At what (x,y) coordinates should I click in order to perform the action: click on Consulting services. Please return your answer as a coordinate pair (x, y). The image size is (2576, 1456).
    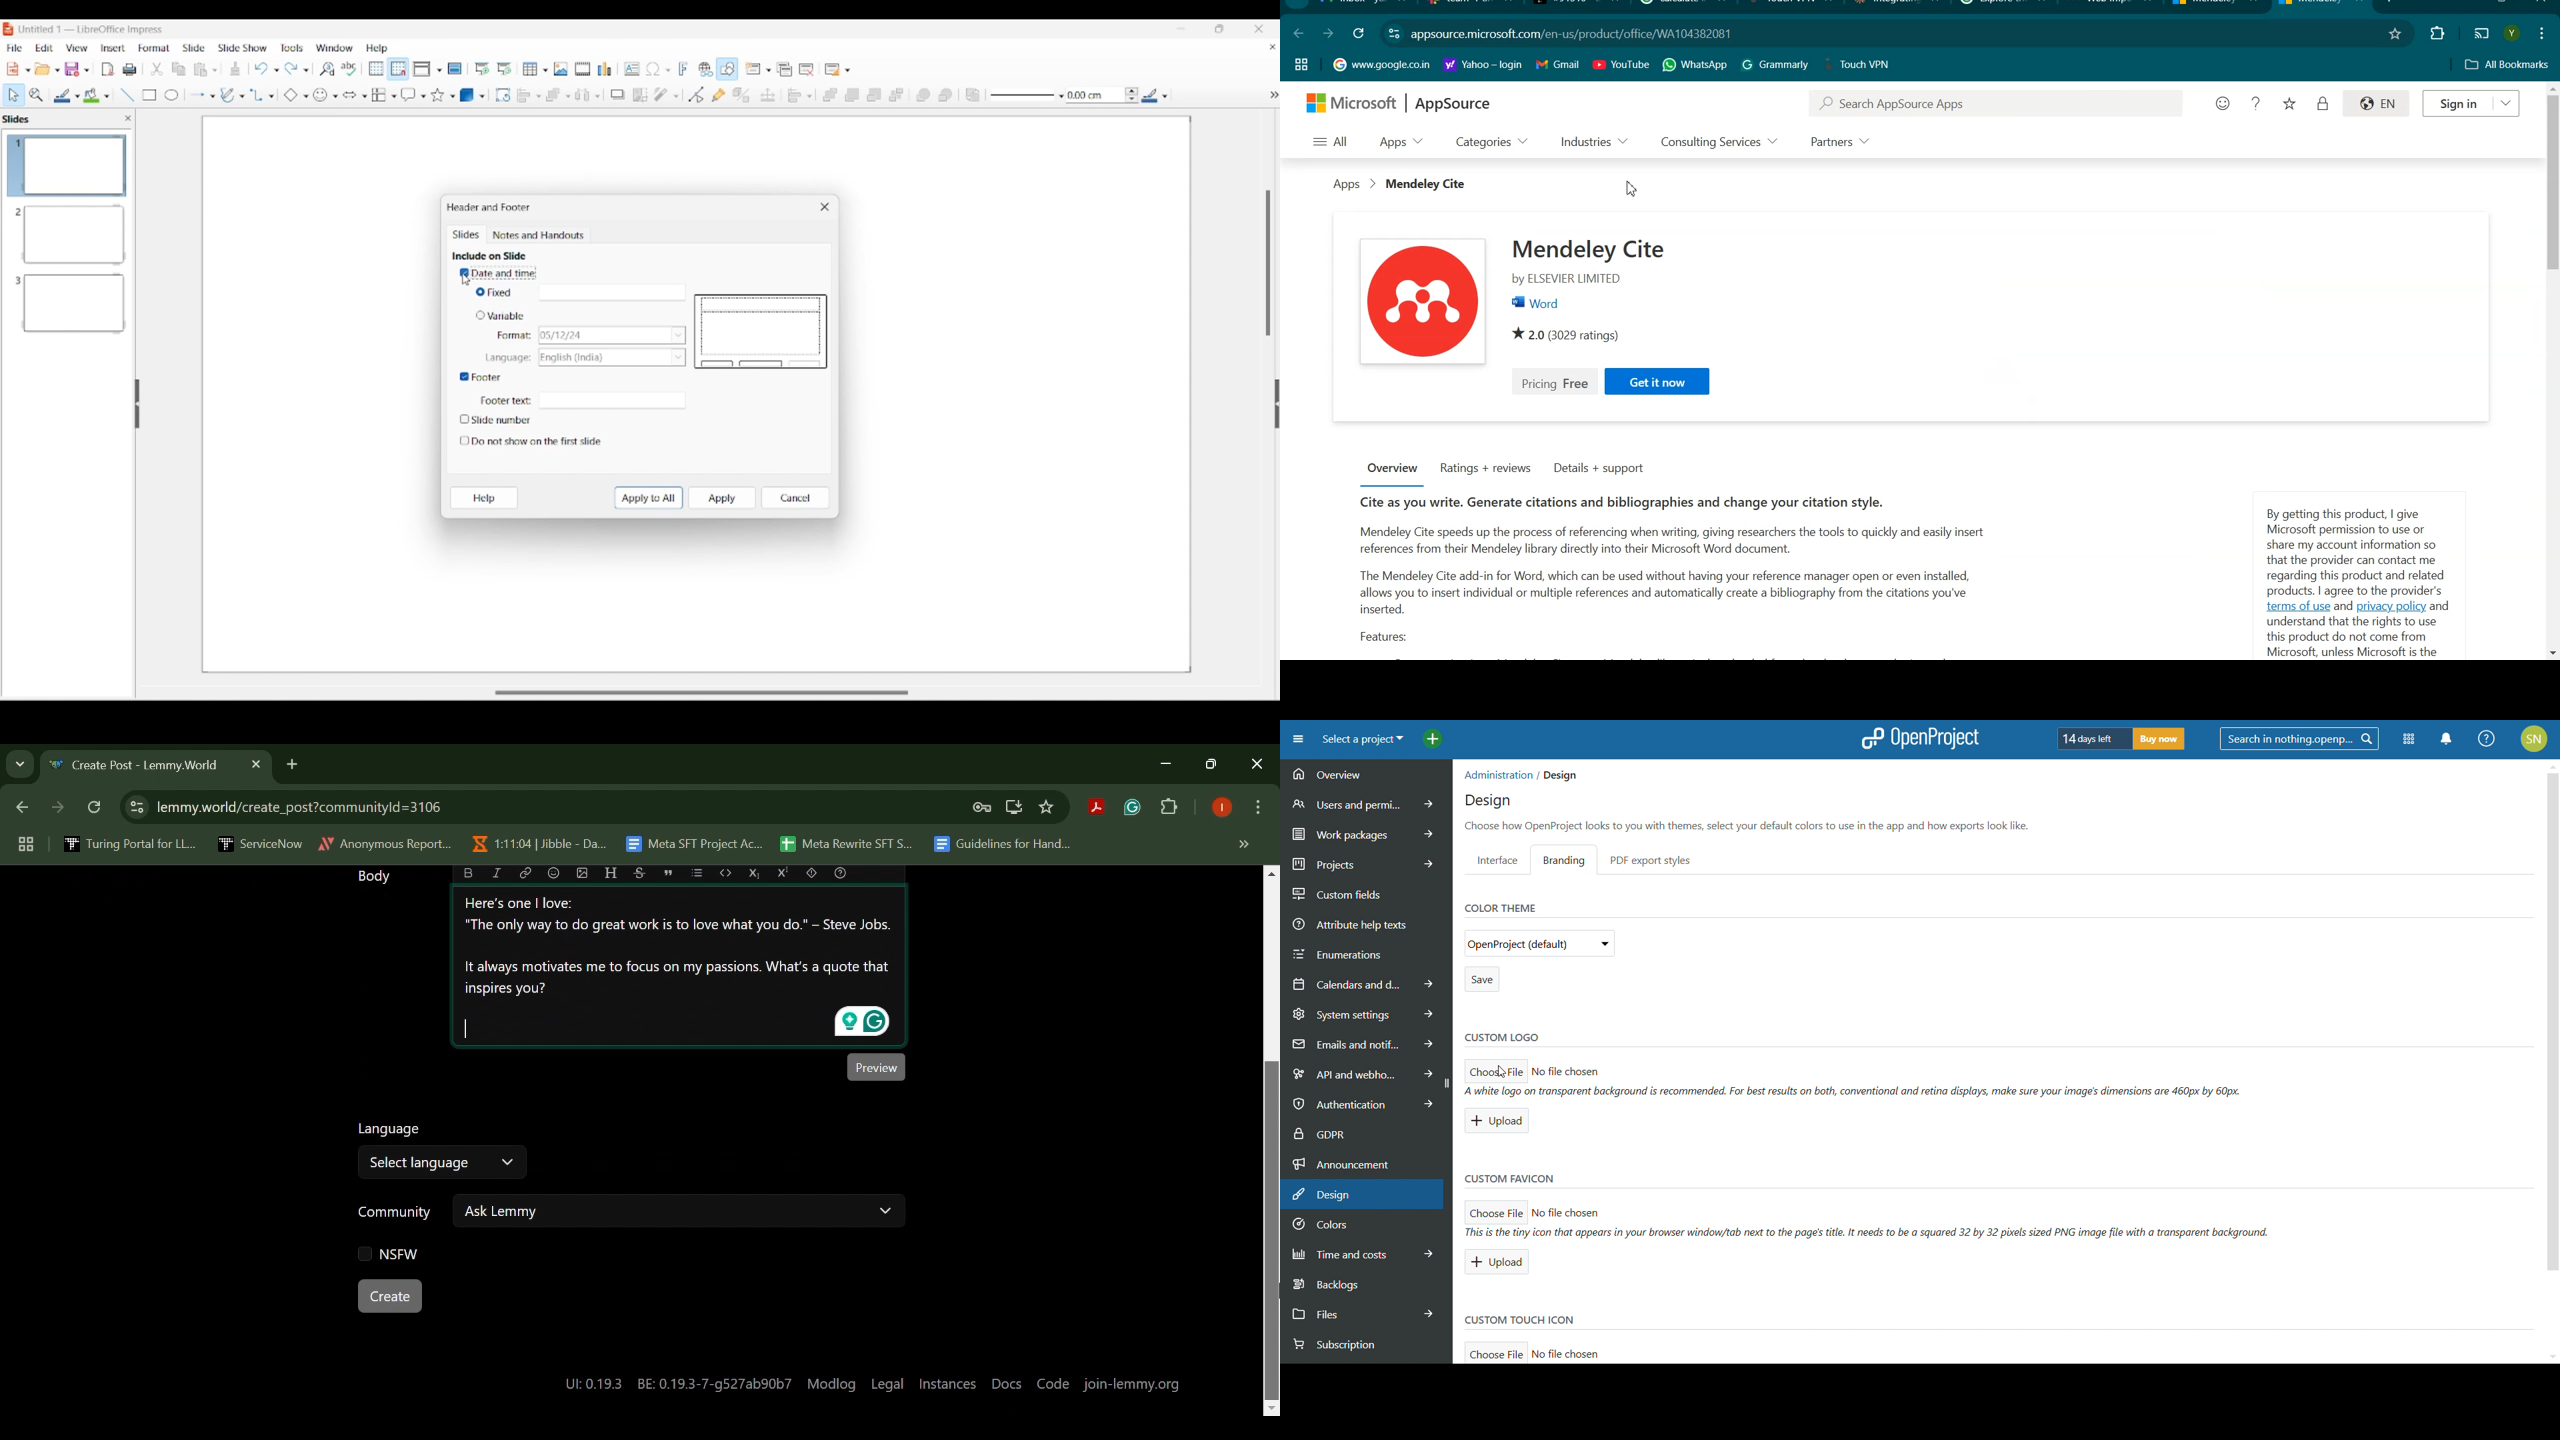
    Looking at the image, I should click on (1717, 143).